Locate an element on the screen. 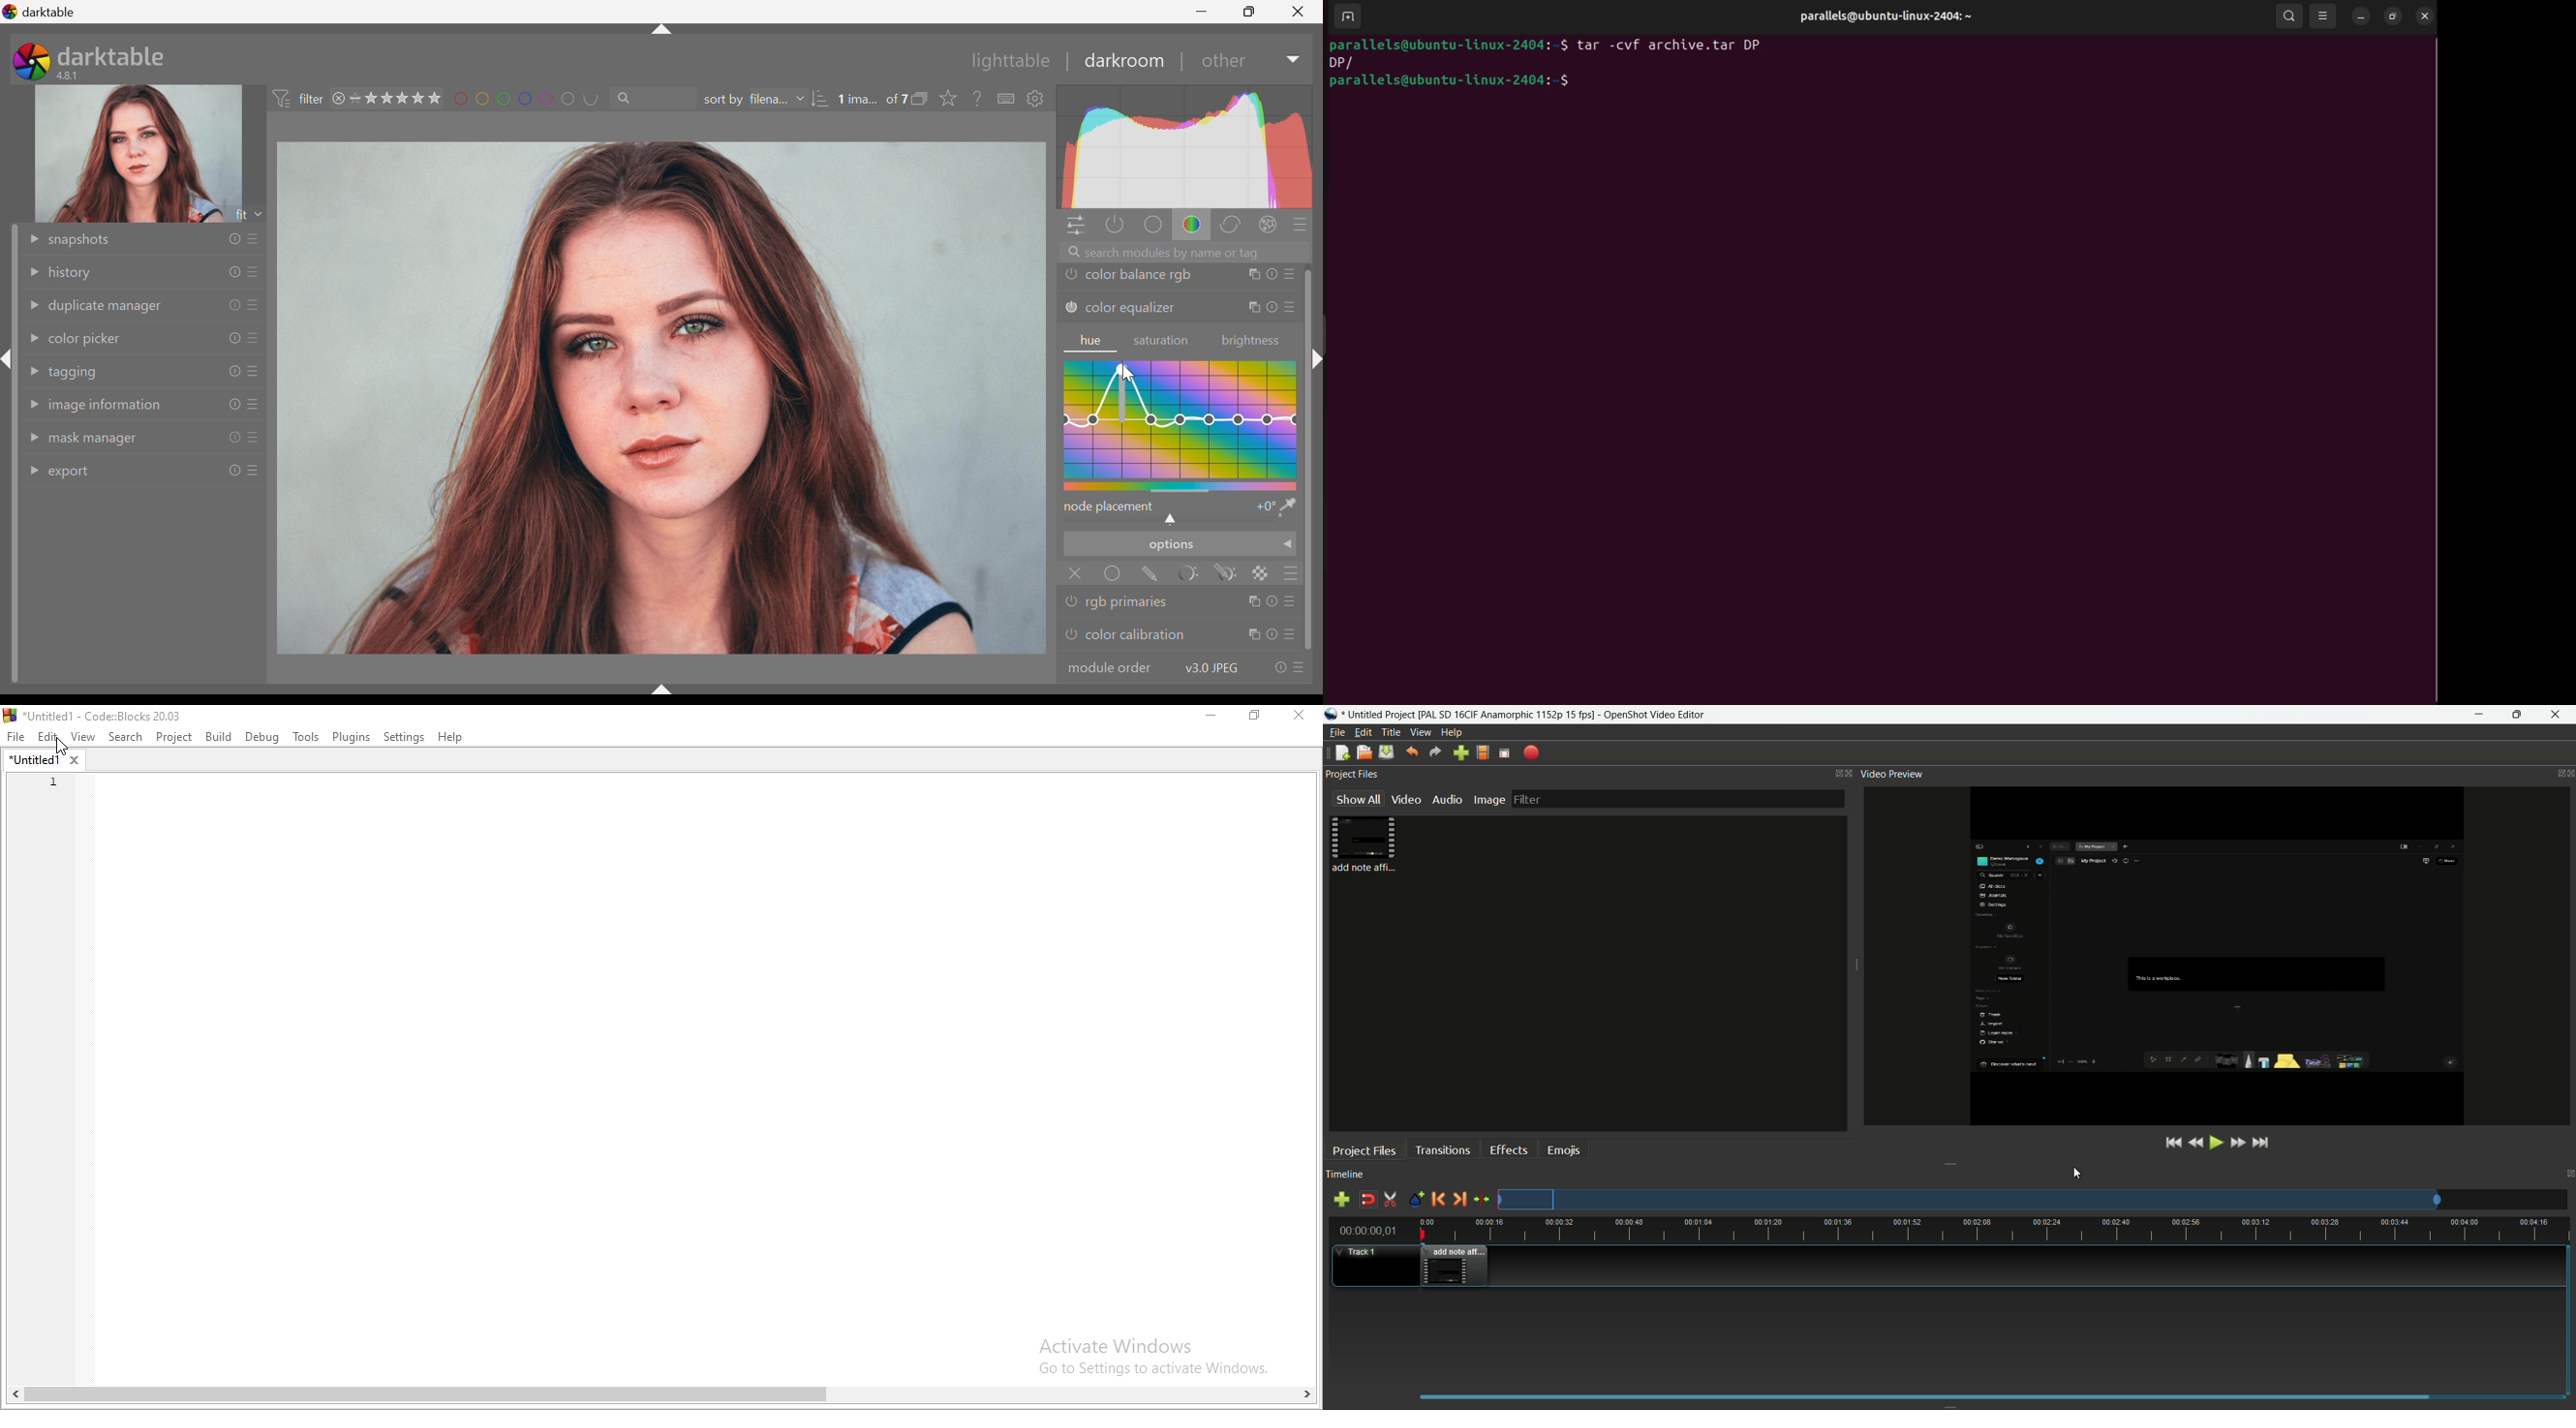 This screenshot has width=2576, height=1428. reset is located at coordinates (232, 304).